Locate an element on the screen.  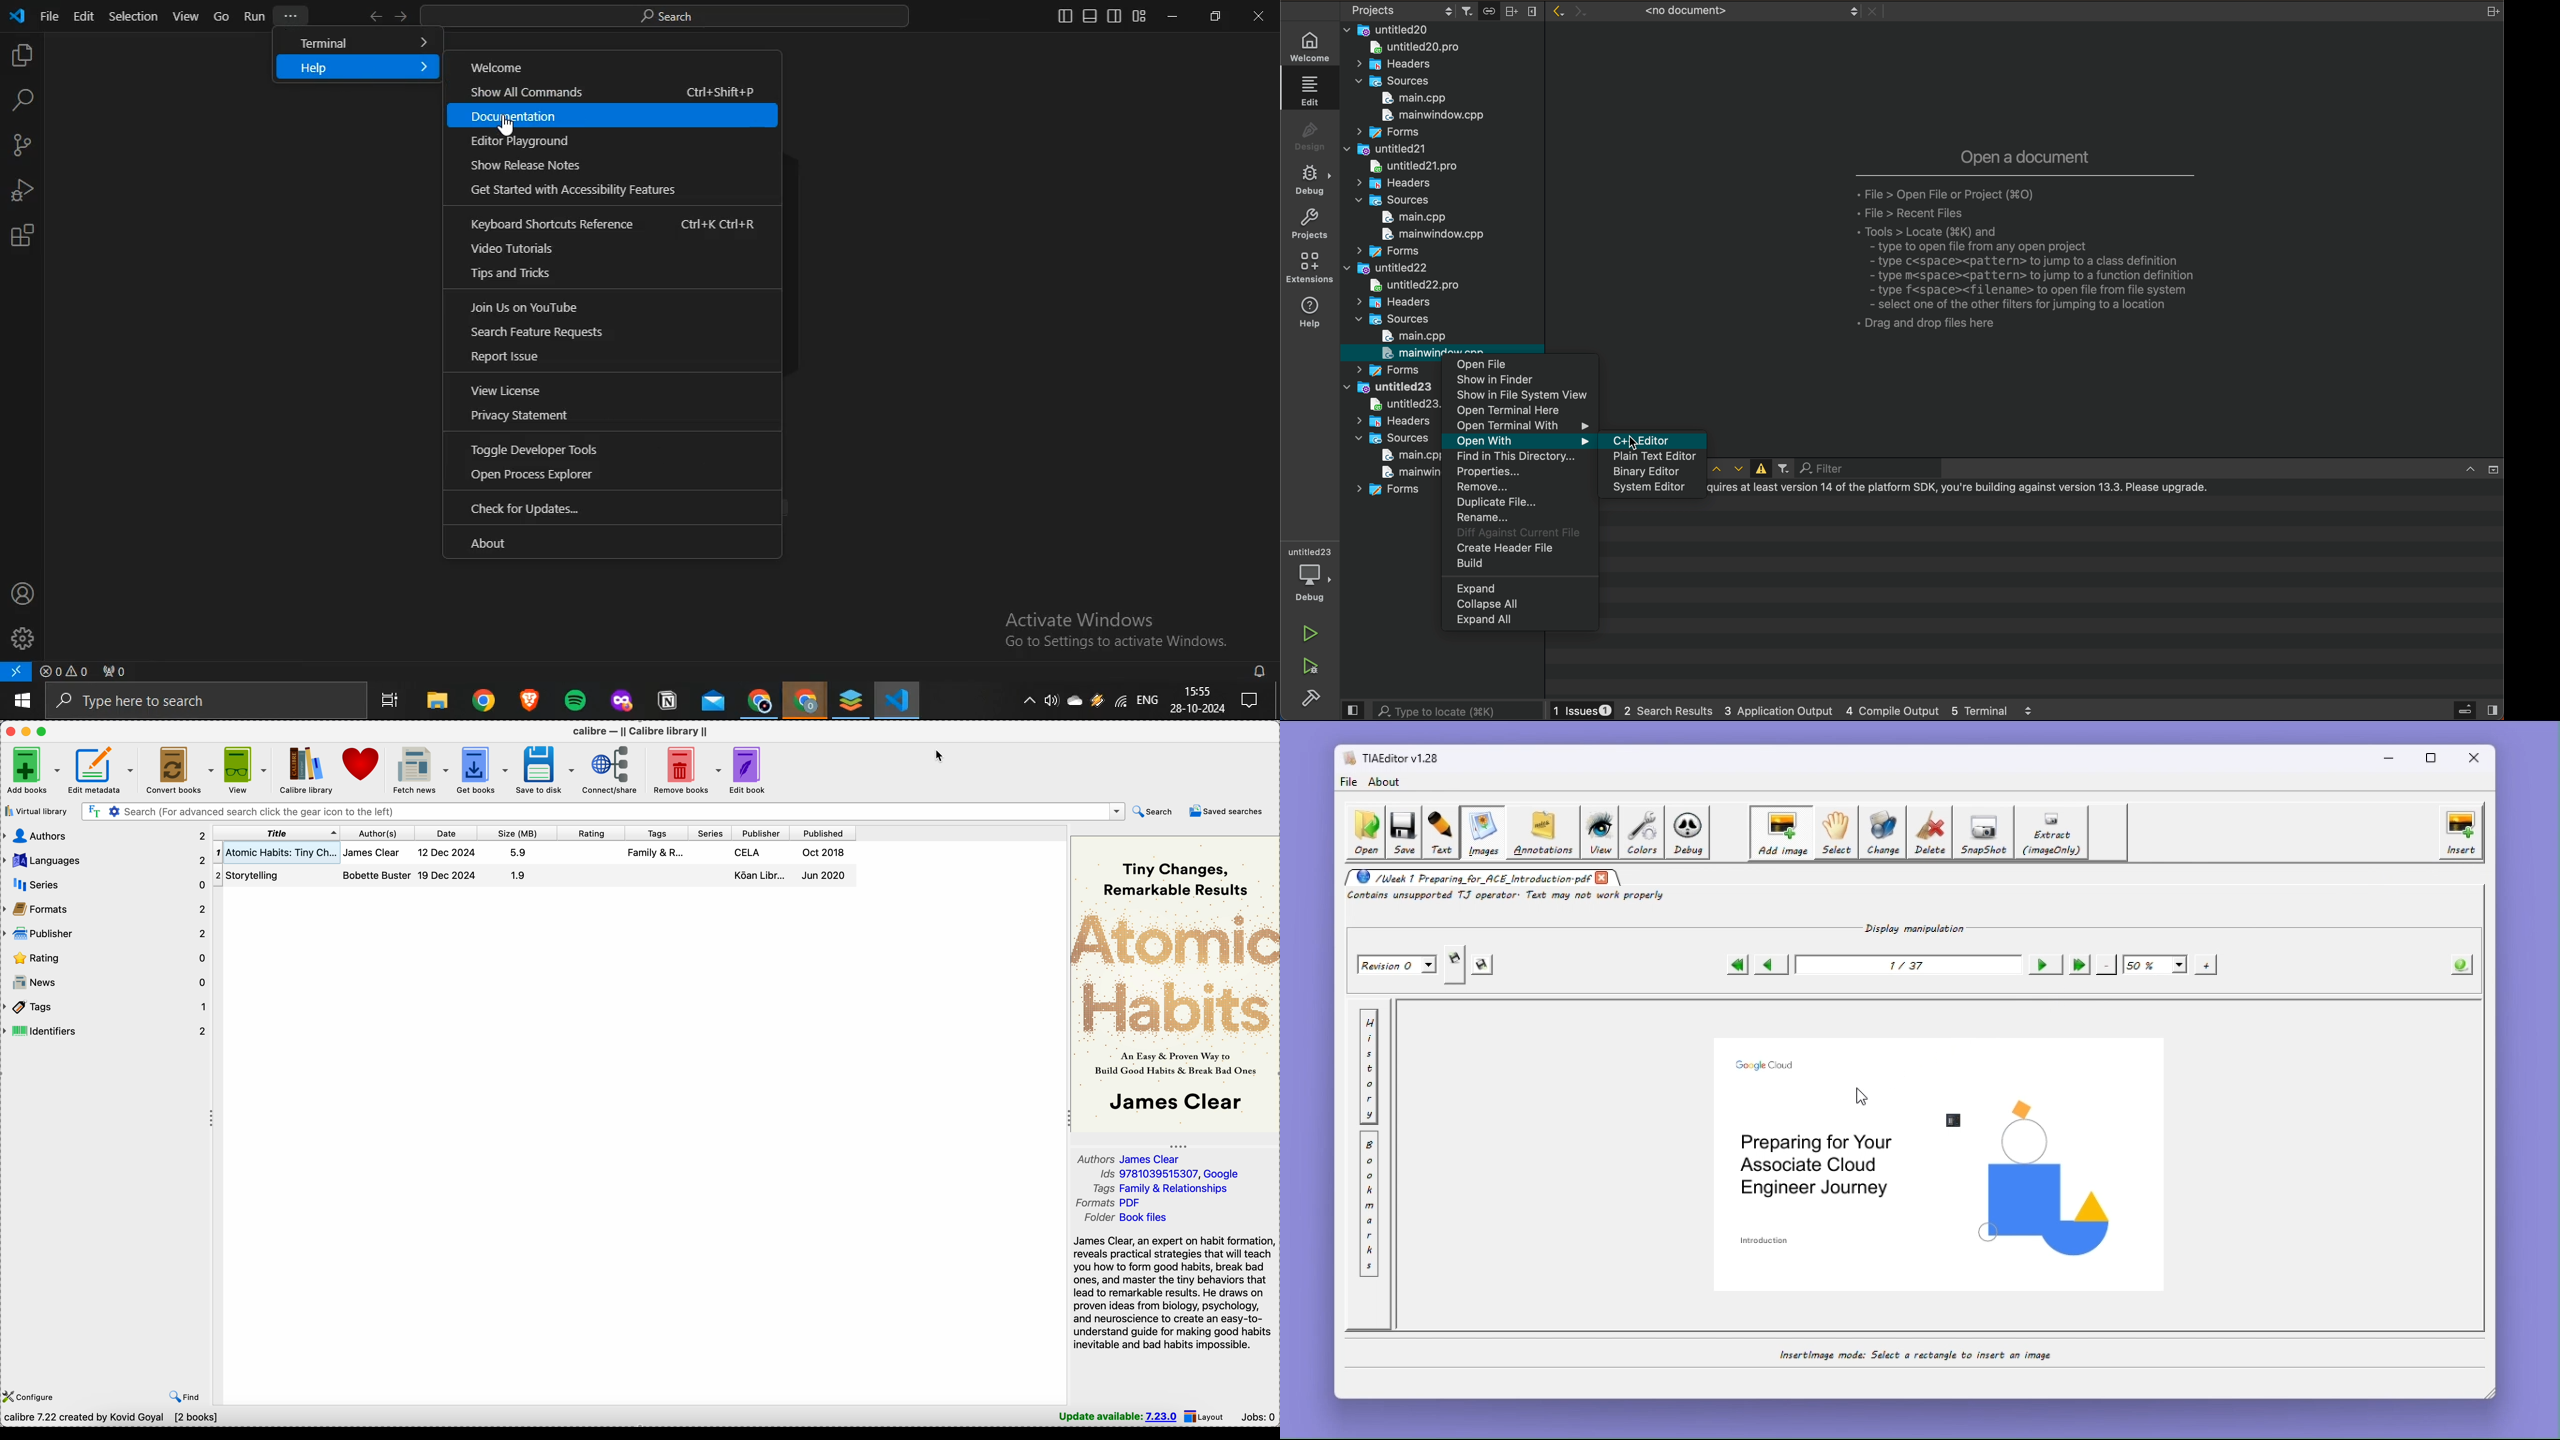
file tab is located at coordinates (1732, 11).